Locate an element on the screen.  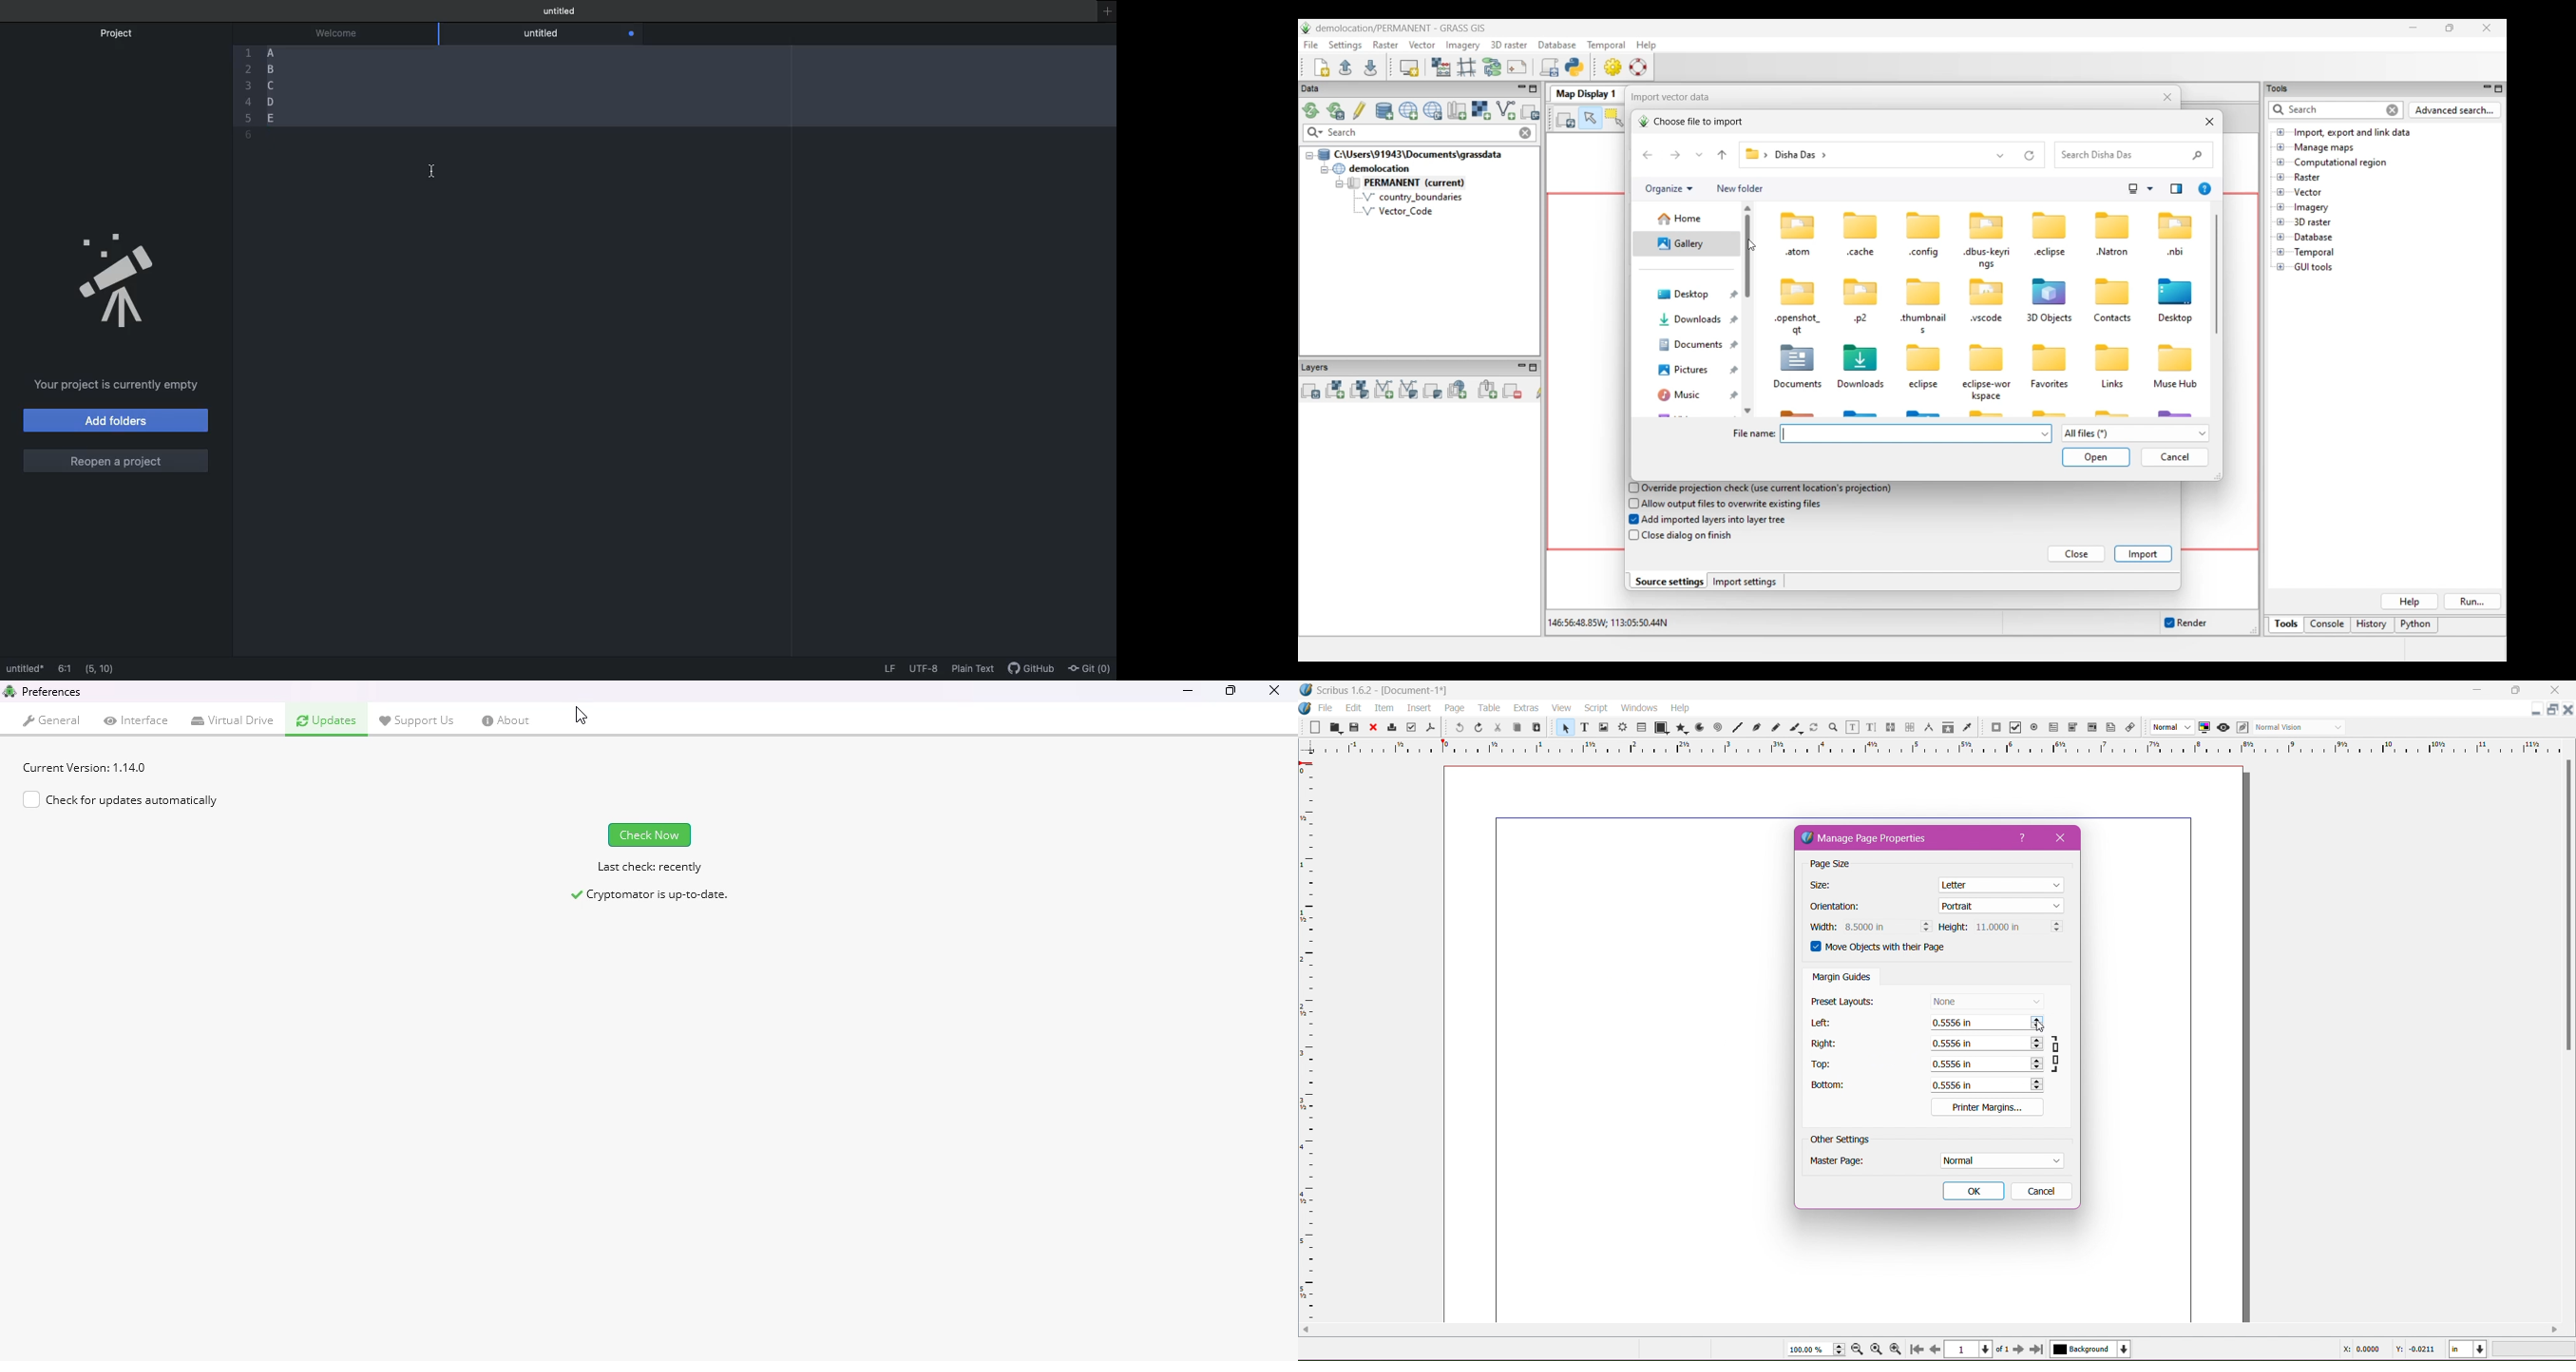
Minimize Document is located at coordinates (2537, 709).